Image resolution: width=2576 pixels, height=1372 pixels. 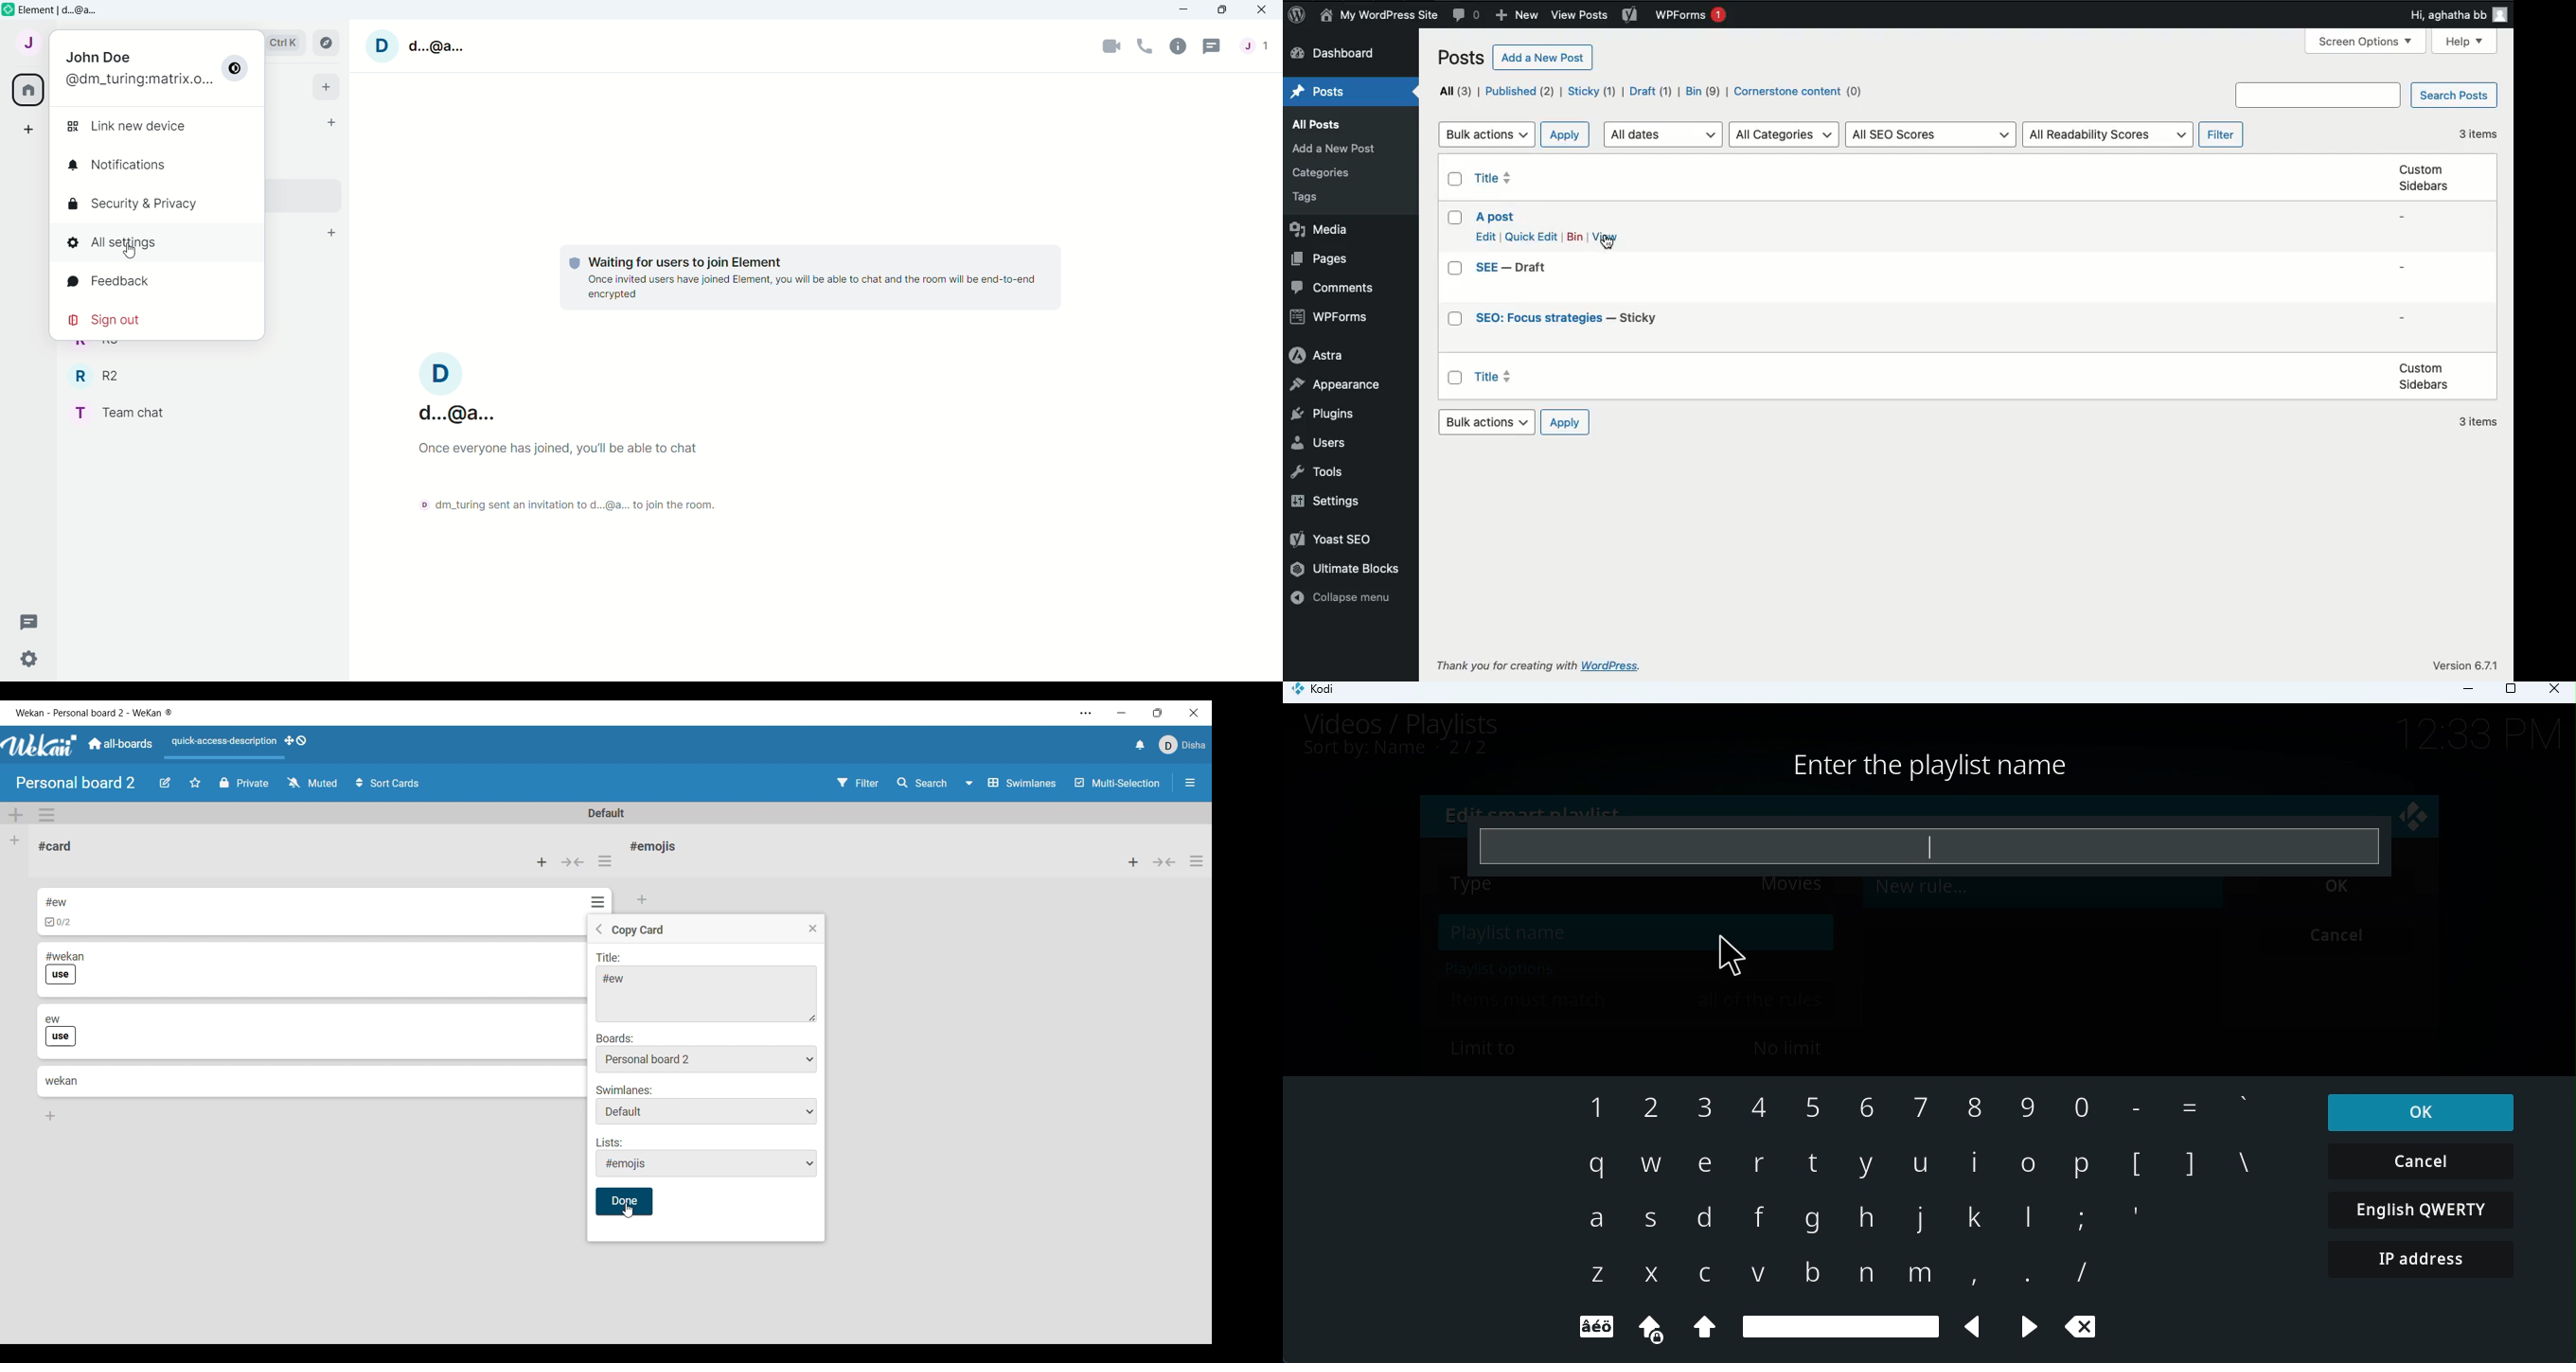 What do you see at coordinates (1921, 1215) in the screenshot?
I see `Keyboard` at bounding box center [1921, 1215].